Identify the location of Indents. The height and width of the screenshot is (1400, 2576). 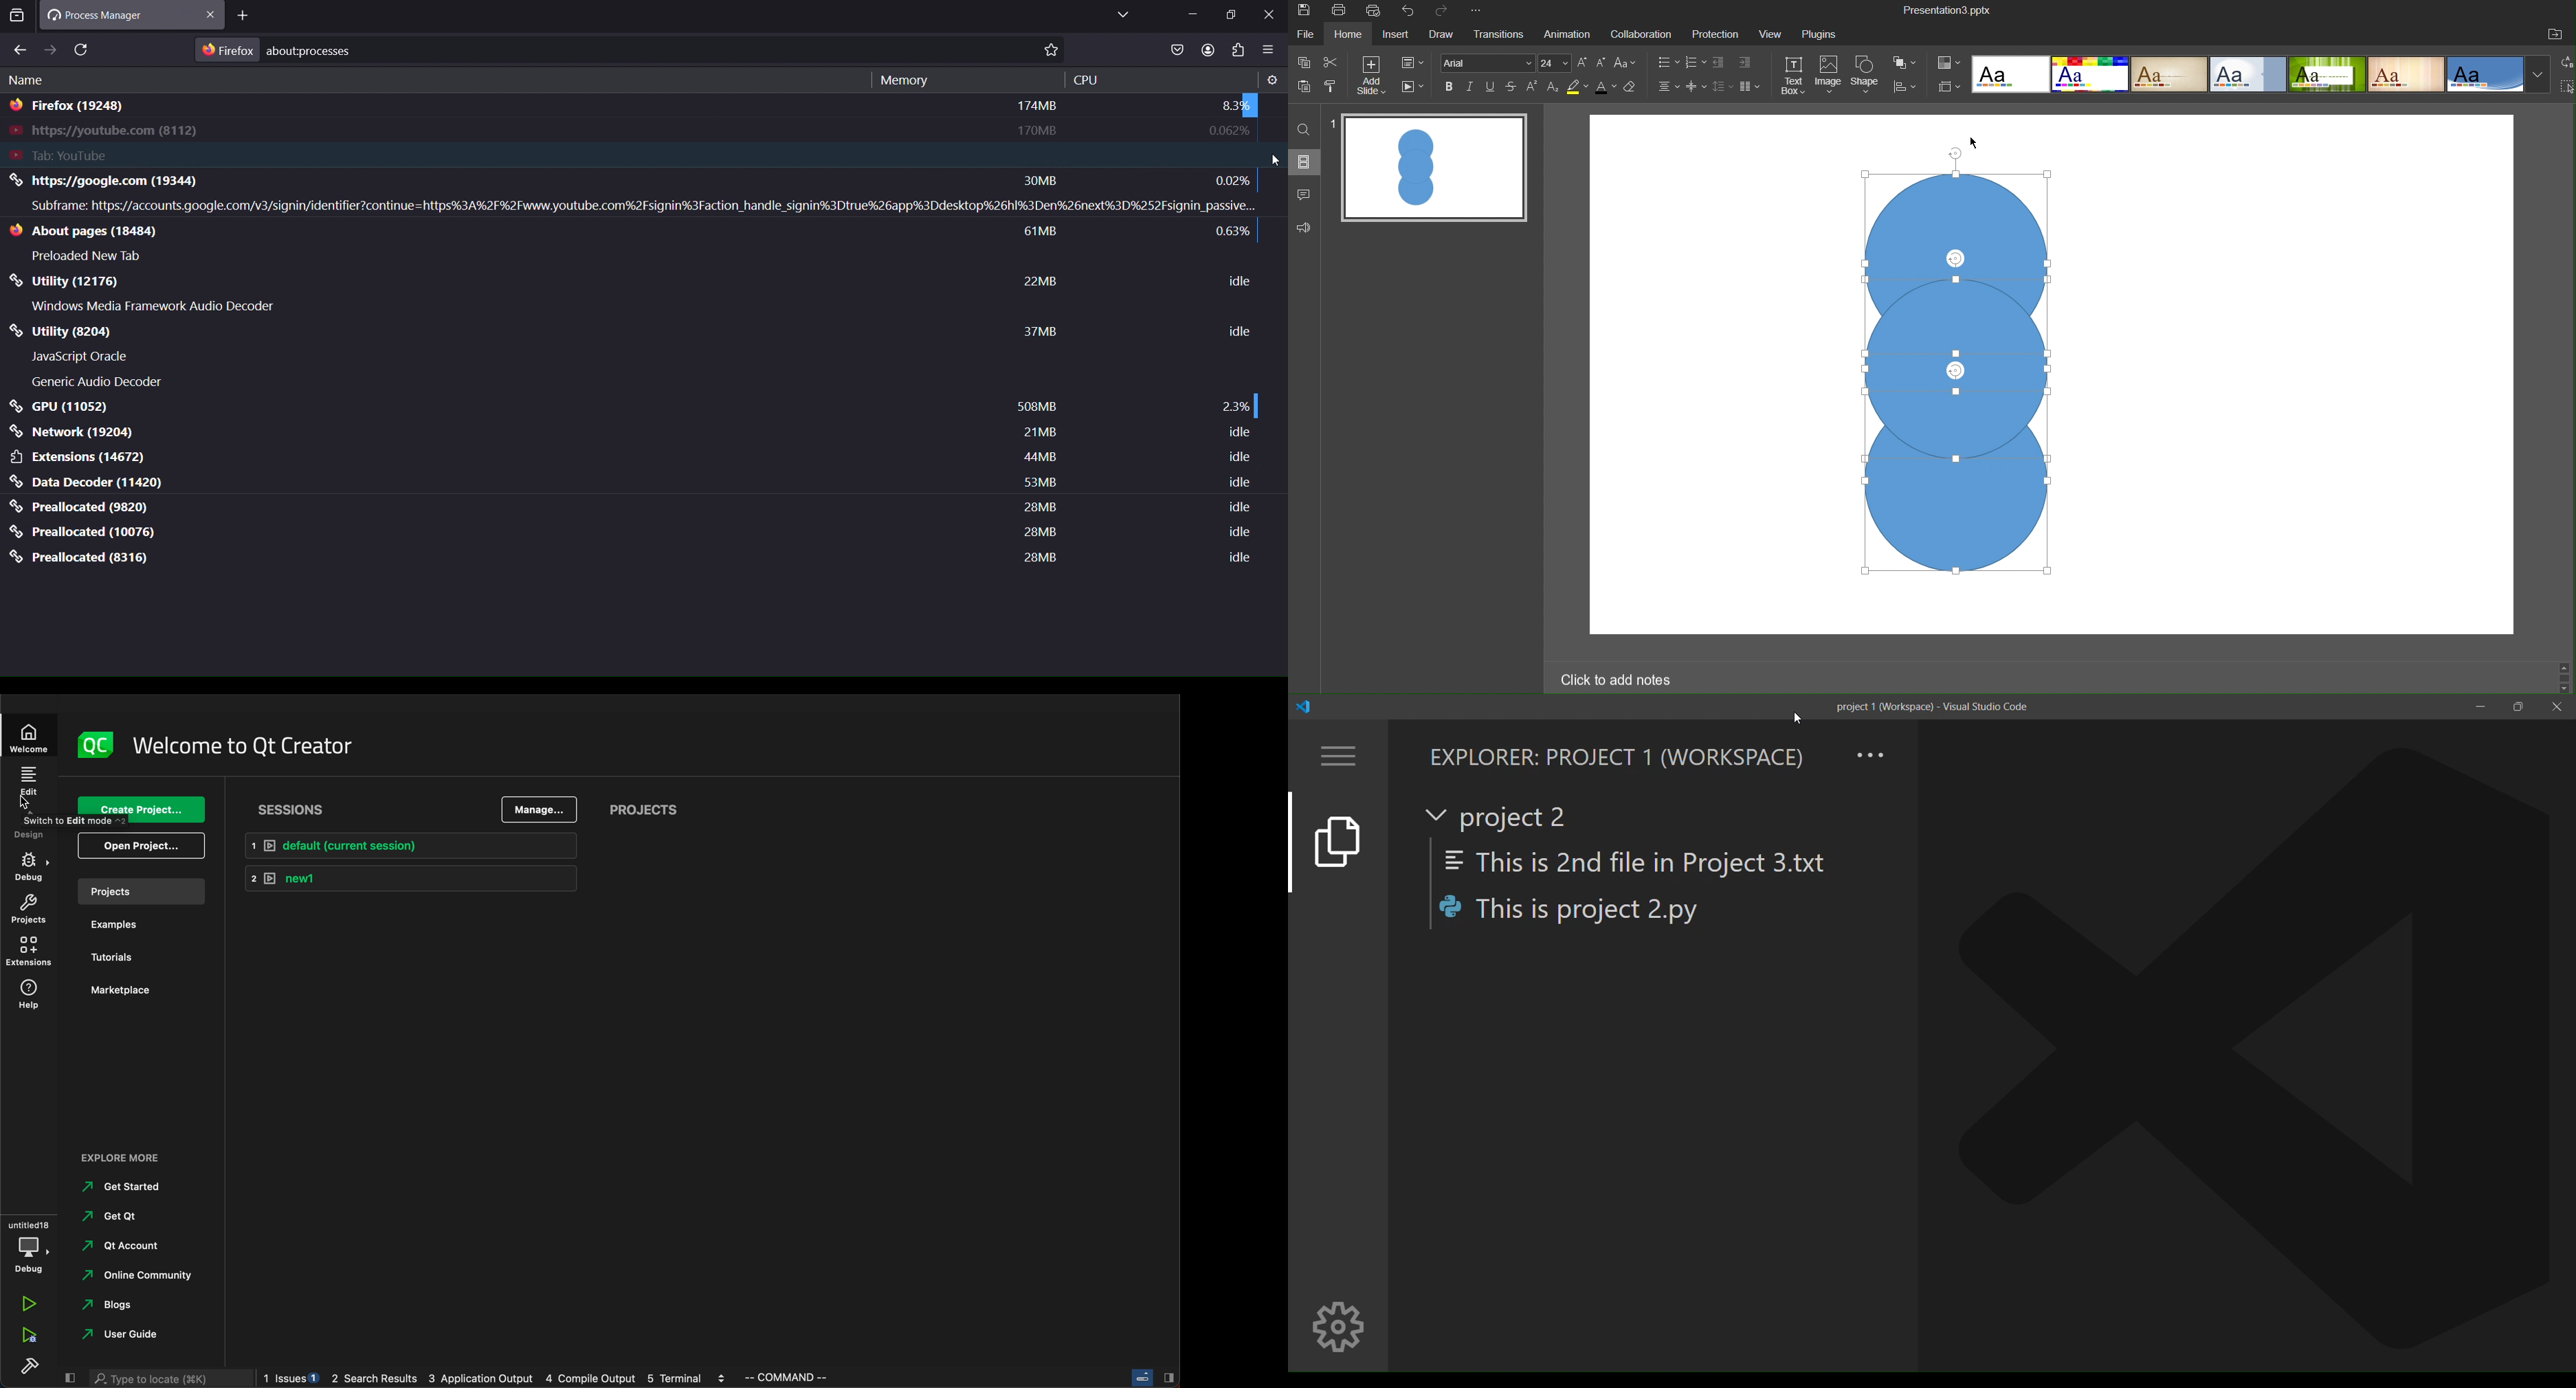
(1735, 63).